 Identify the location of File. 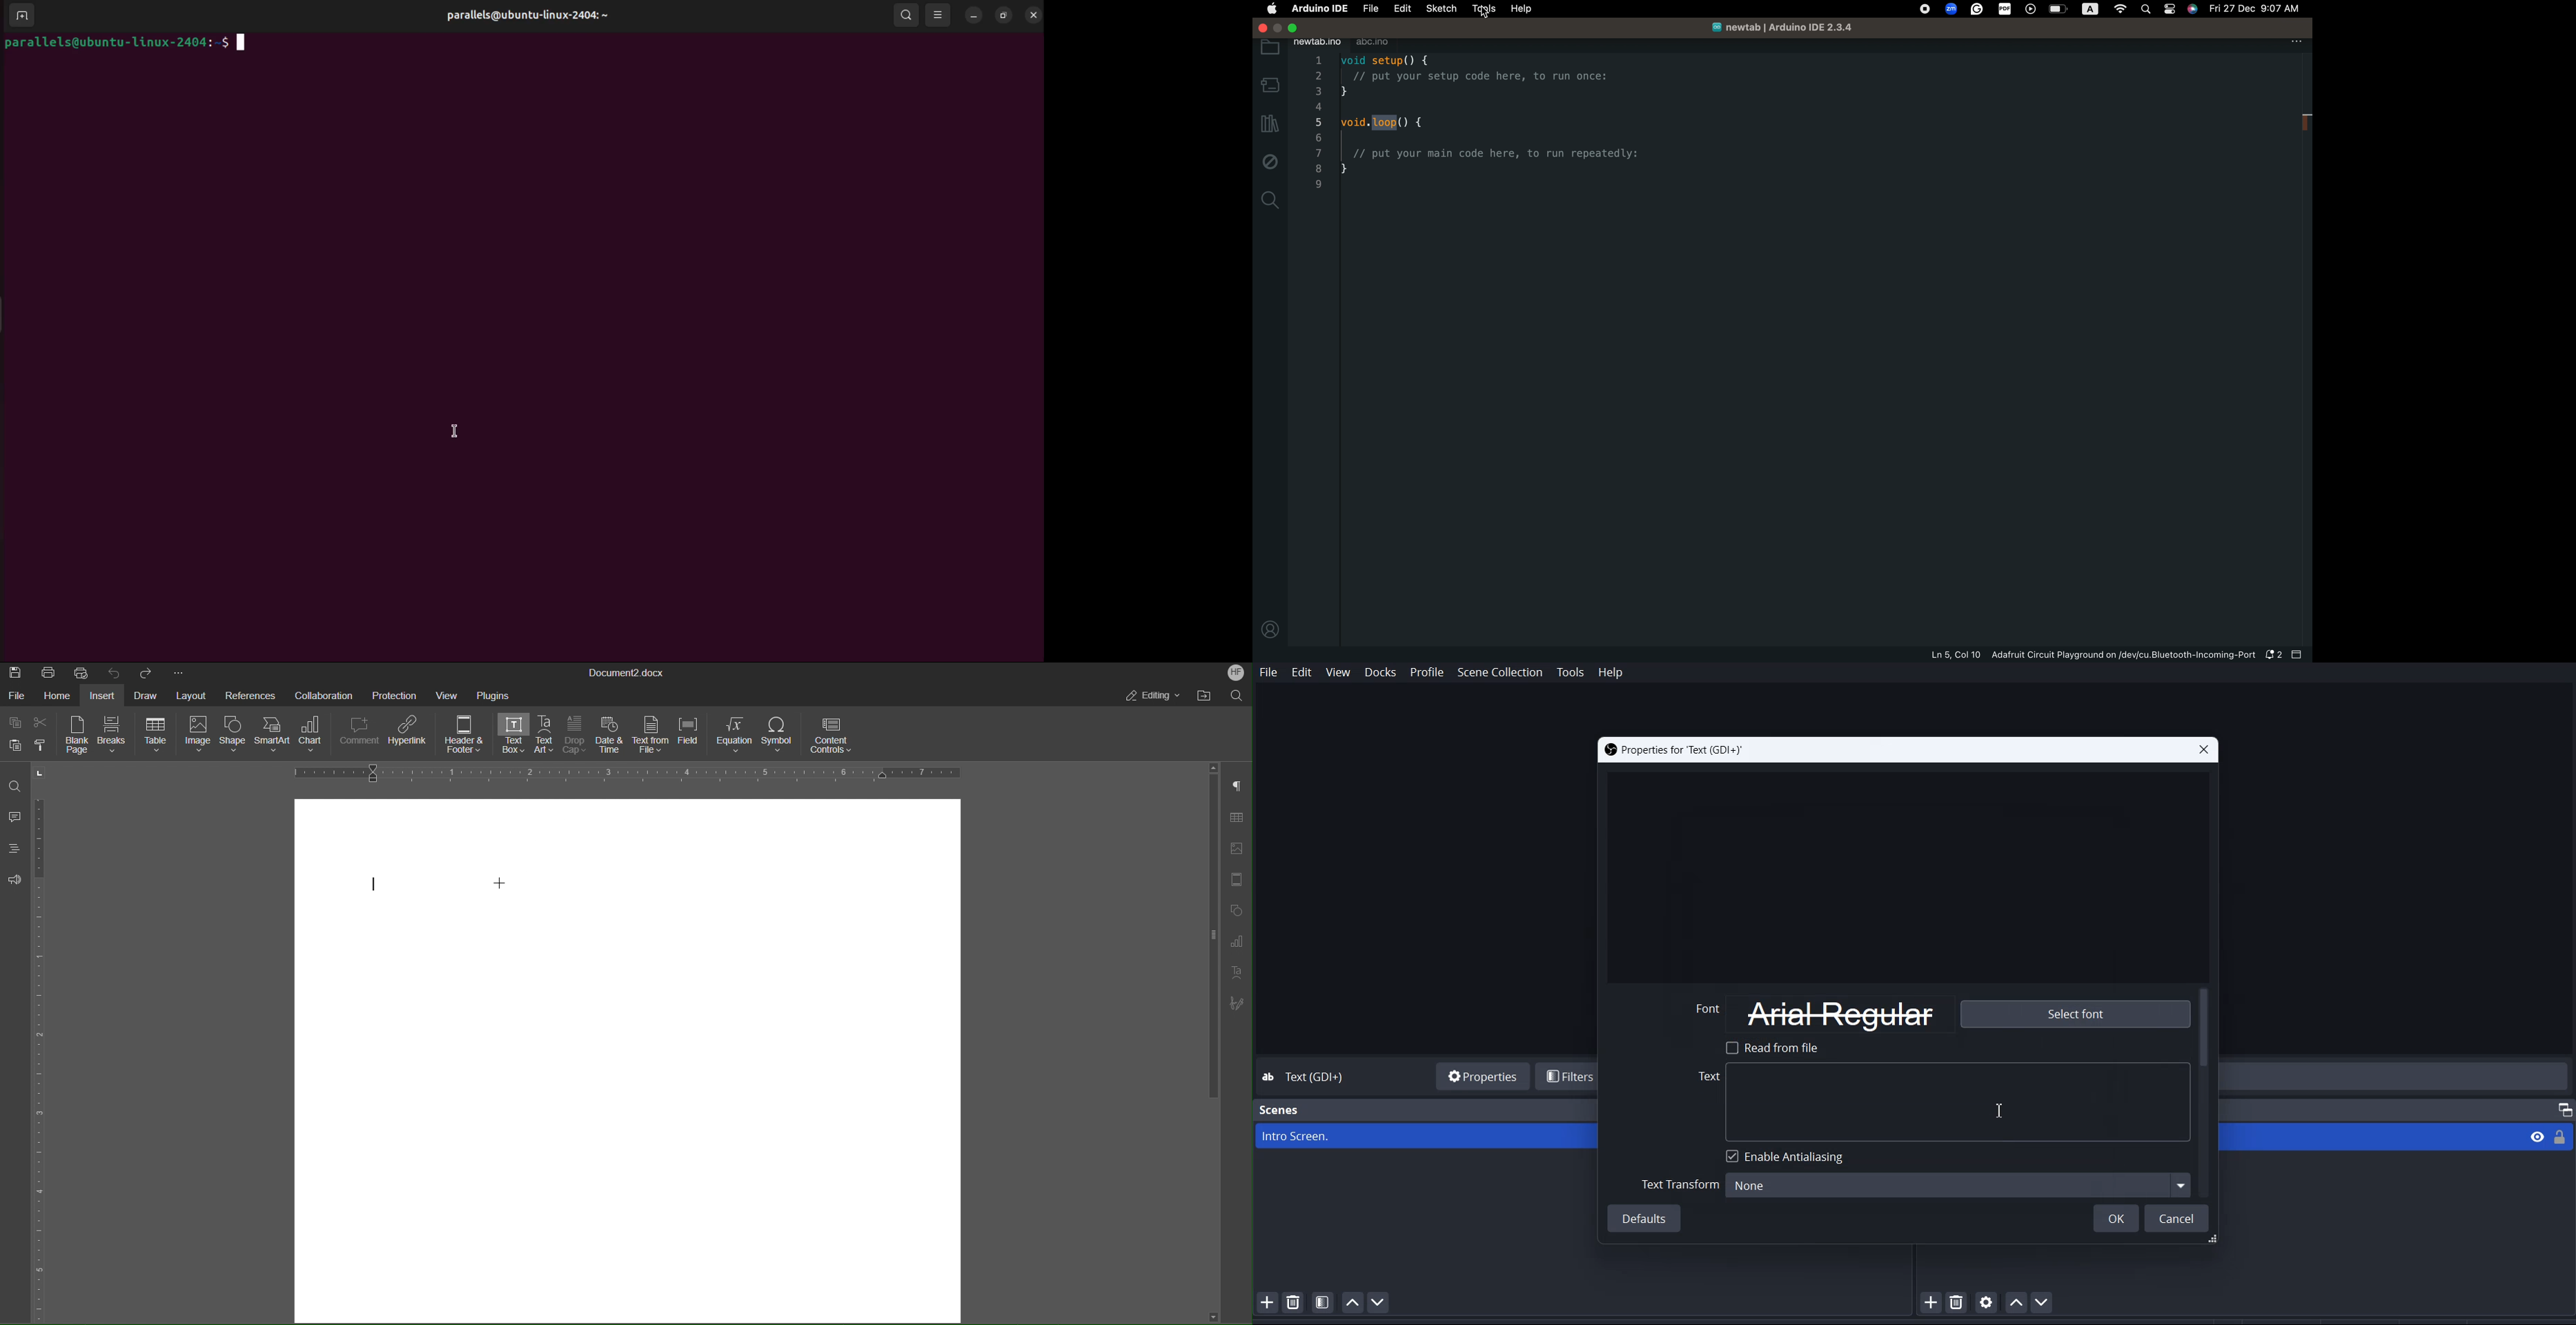
(1269, 673).